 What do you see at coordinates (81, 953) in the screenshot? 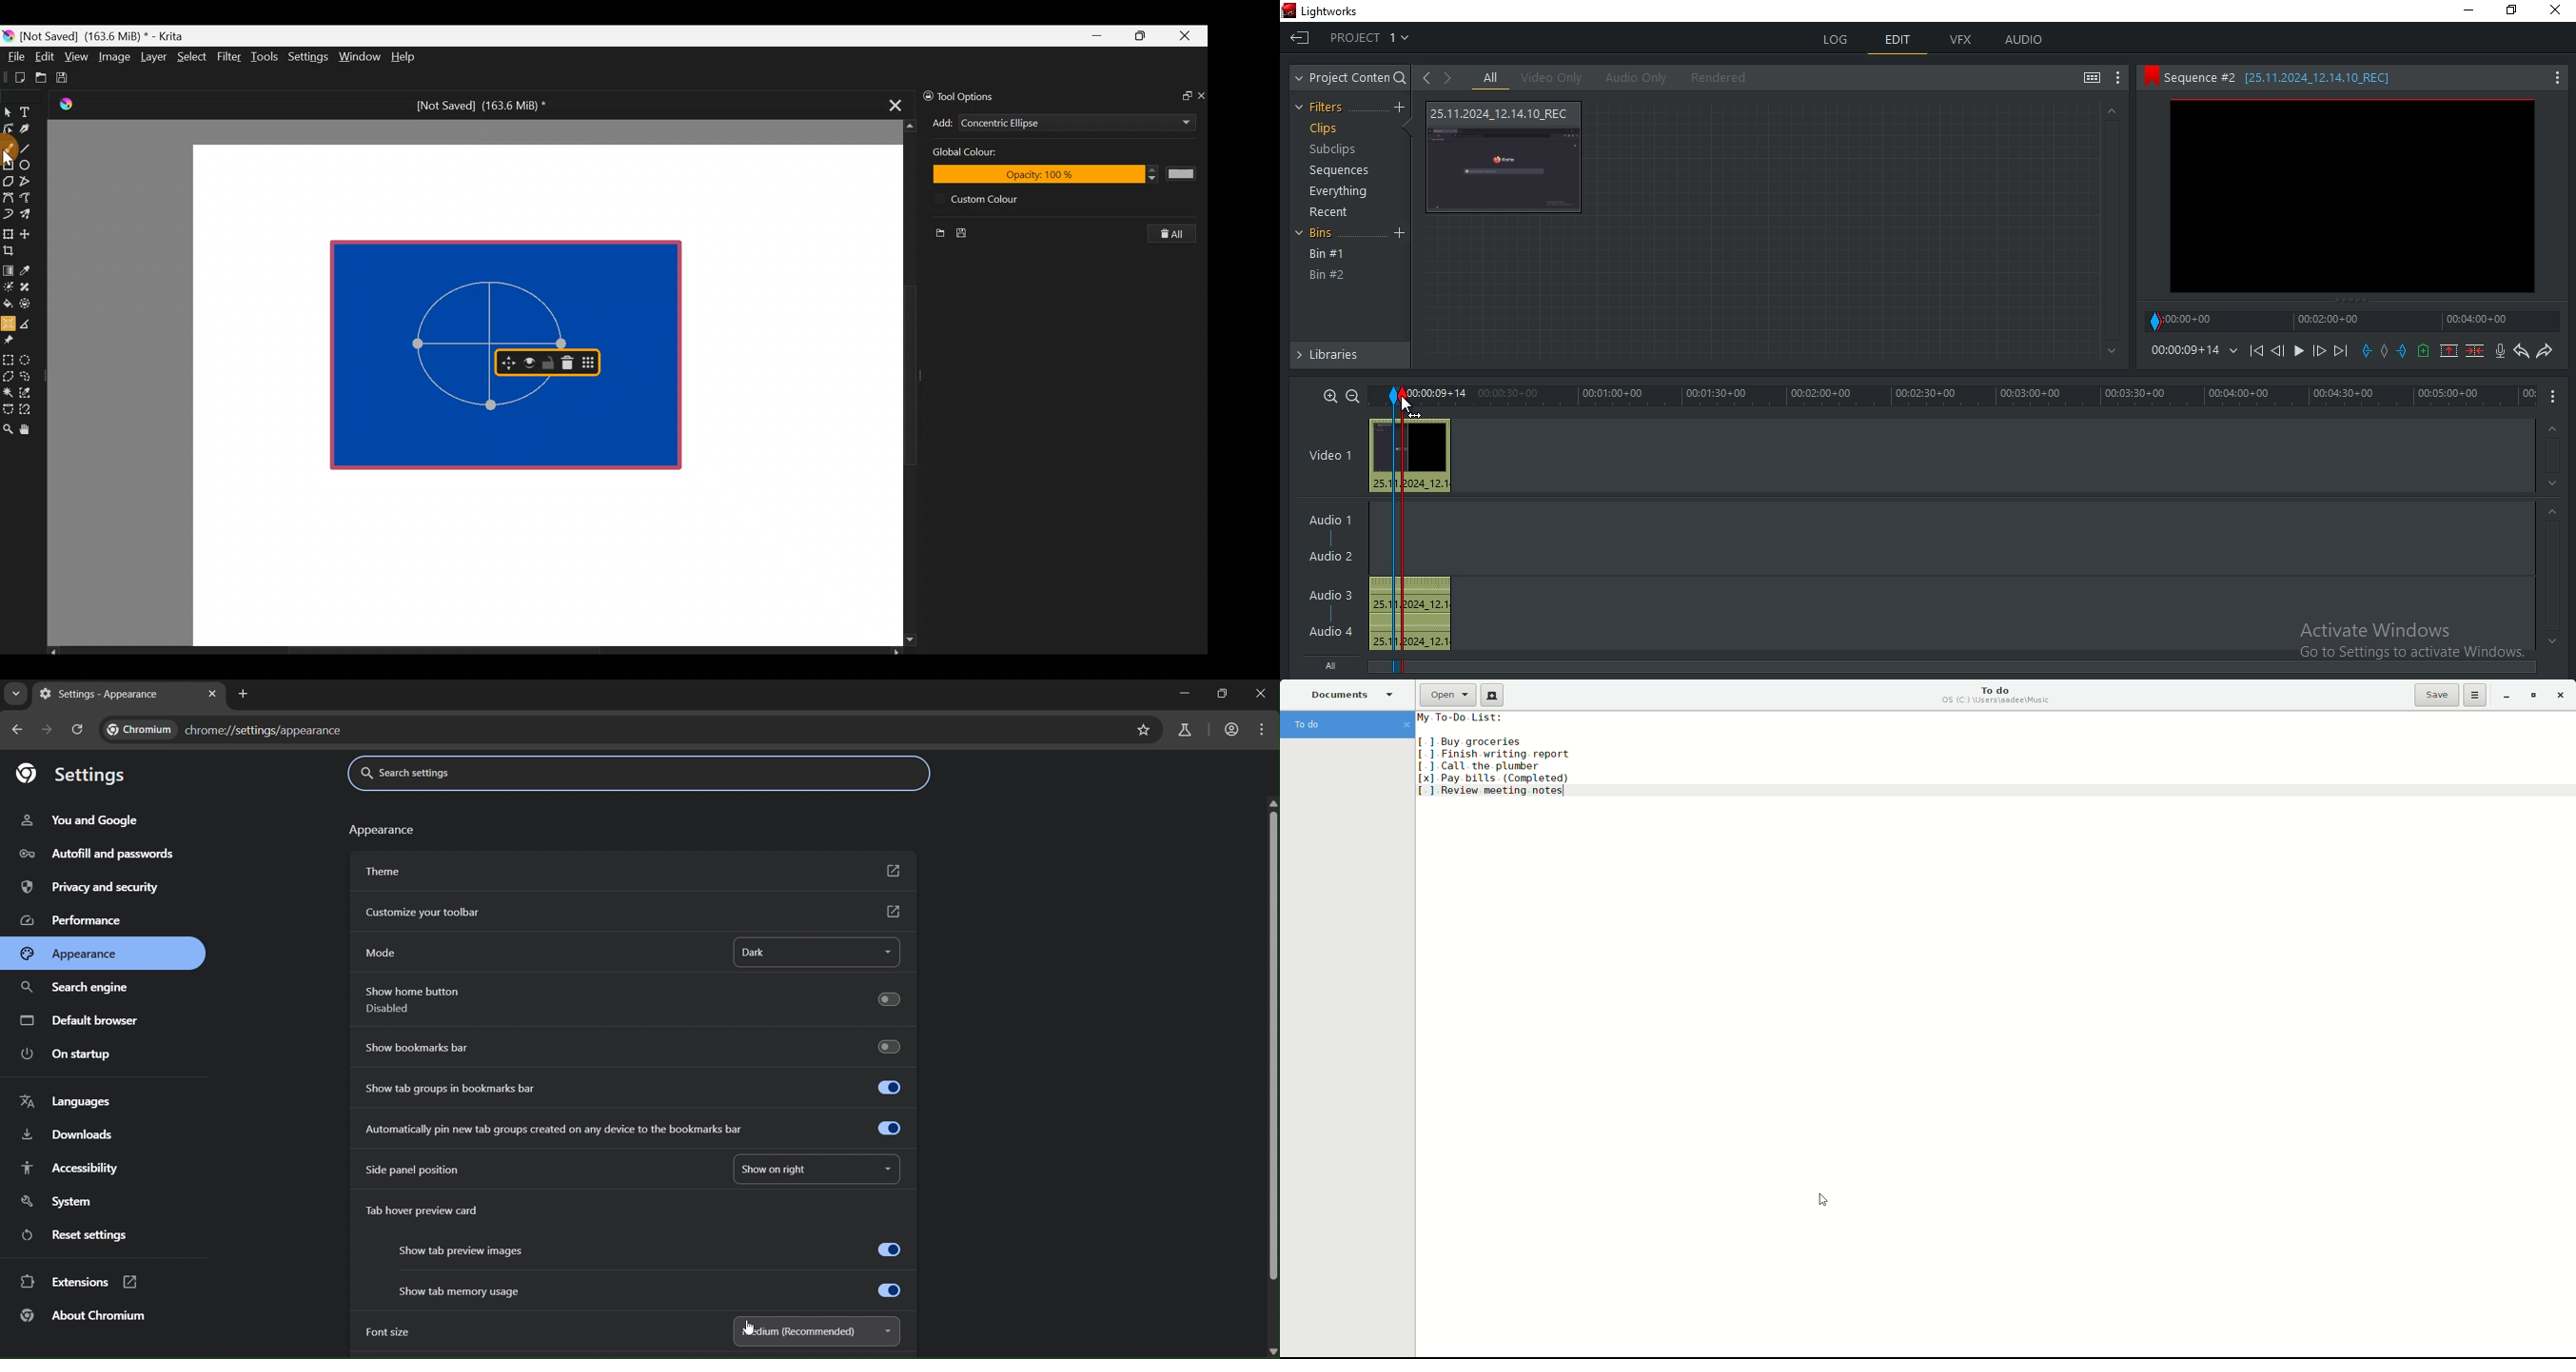
I see `appearance` at bounding box center [81, 953].